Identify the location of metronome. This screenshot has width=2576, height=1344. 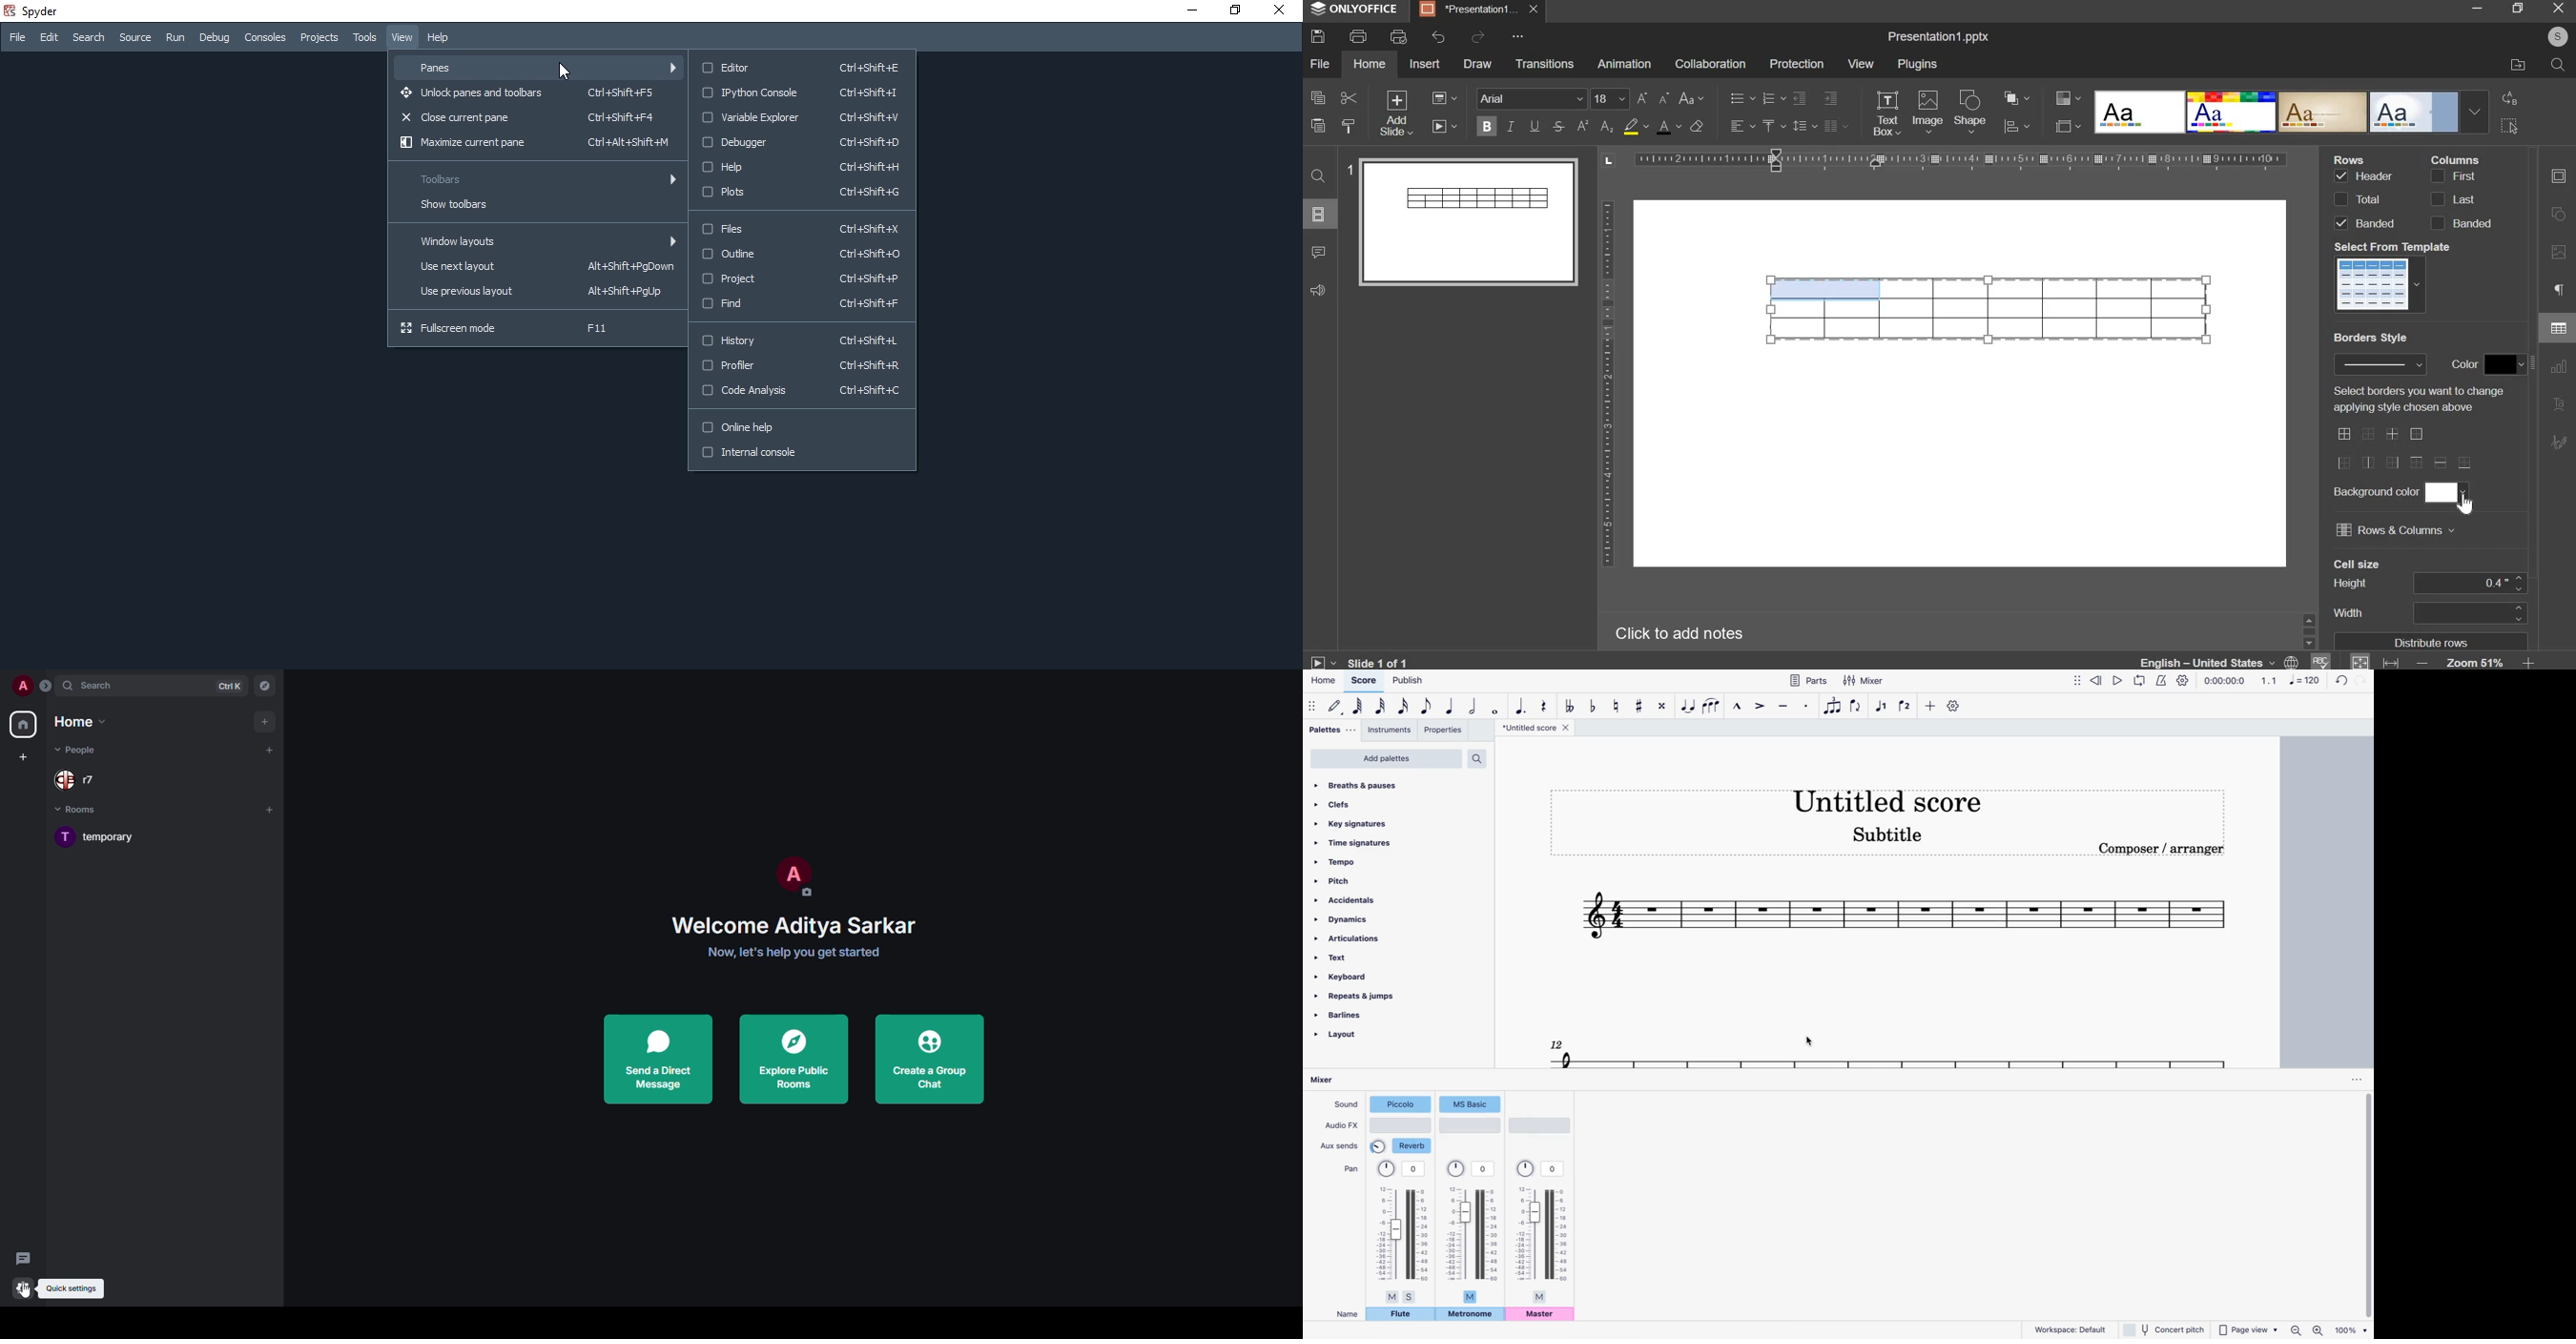
(1470, 1315).